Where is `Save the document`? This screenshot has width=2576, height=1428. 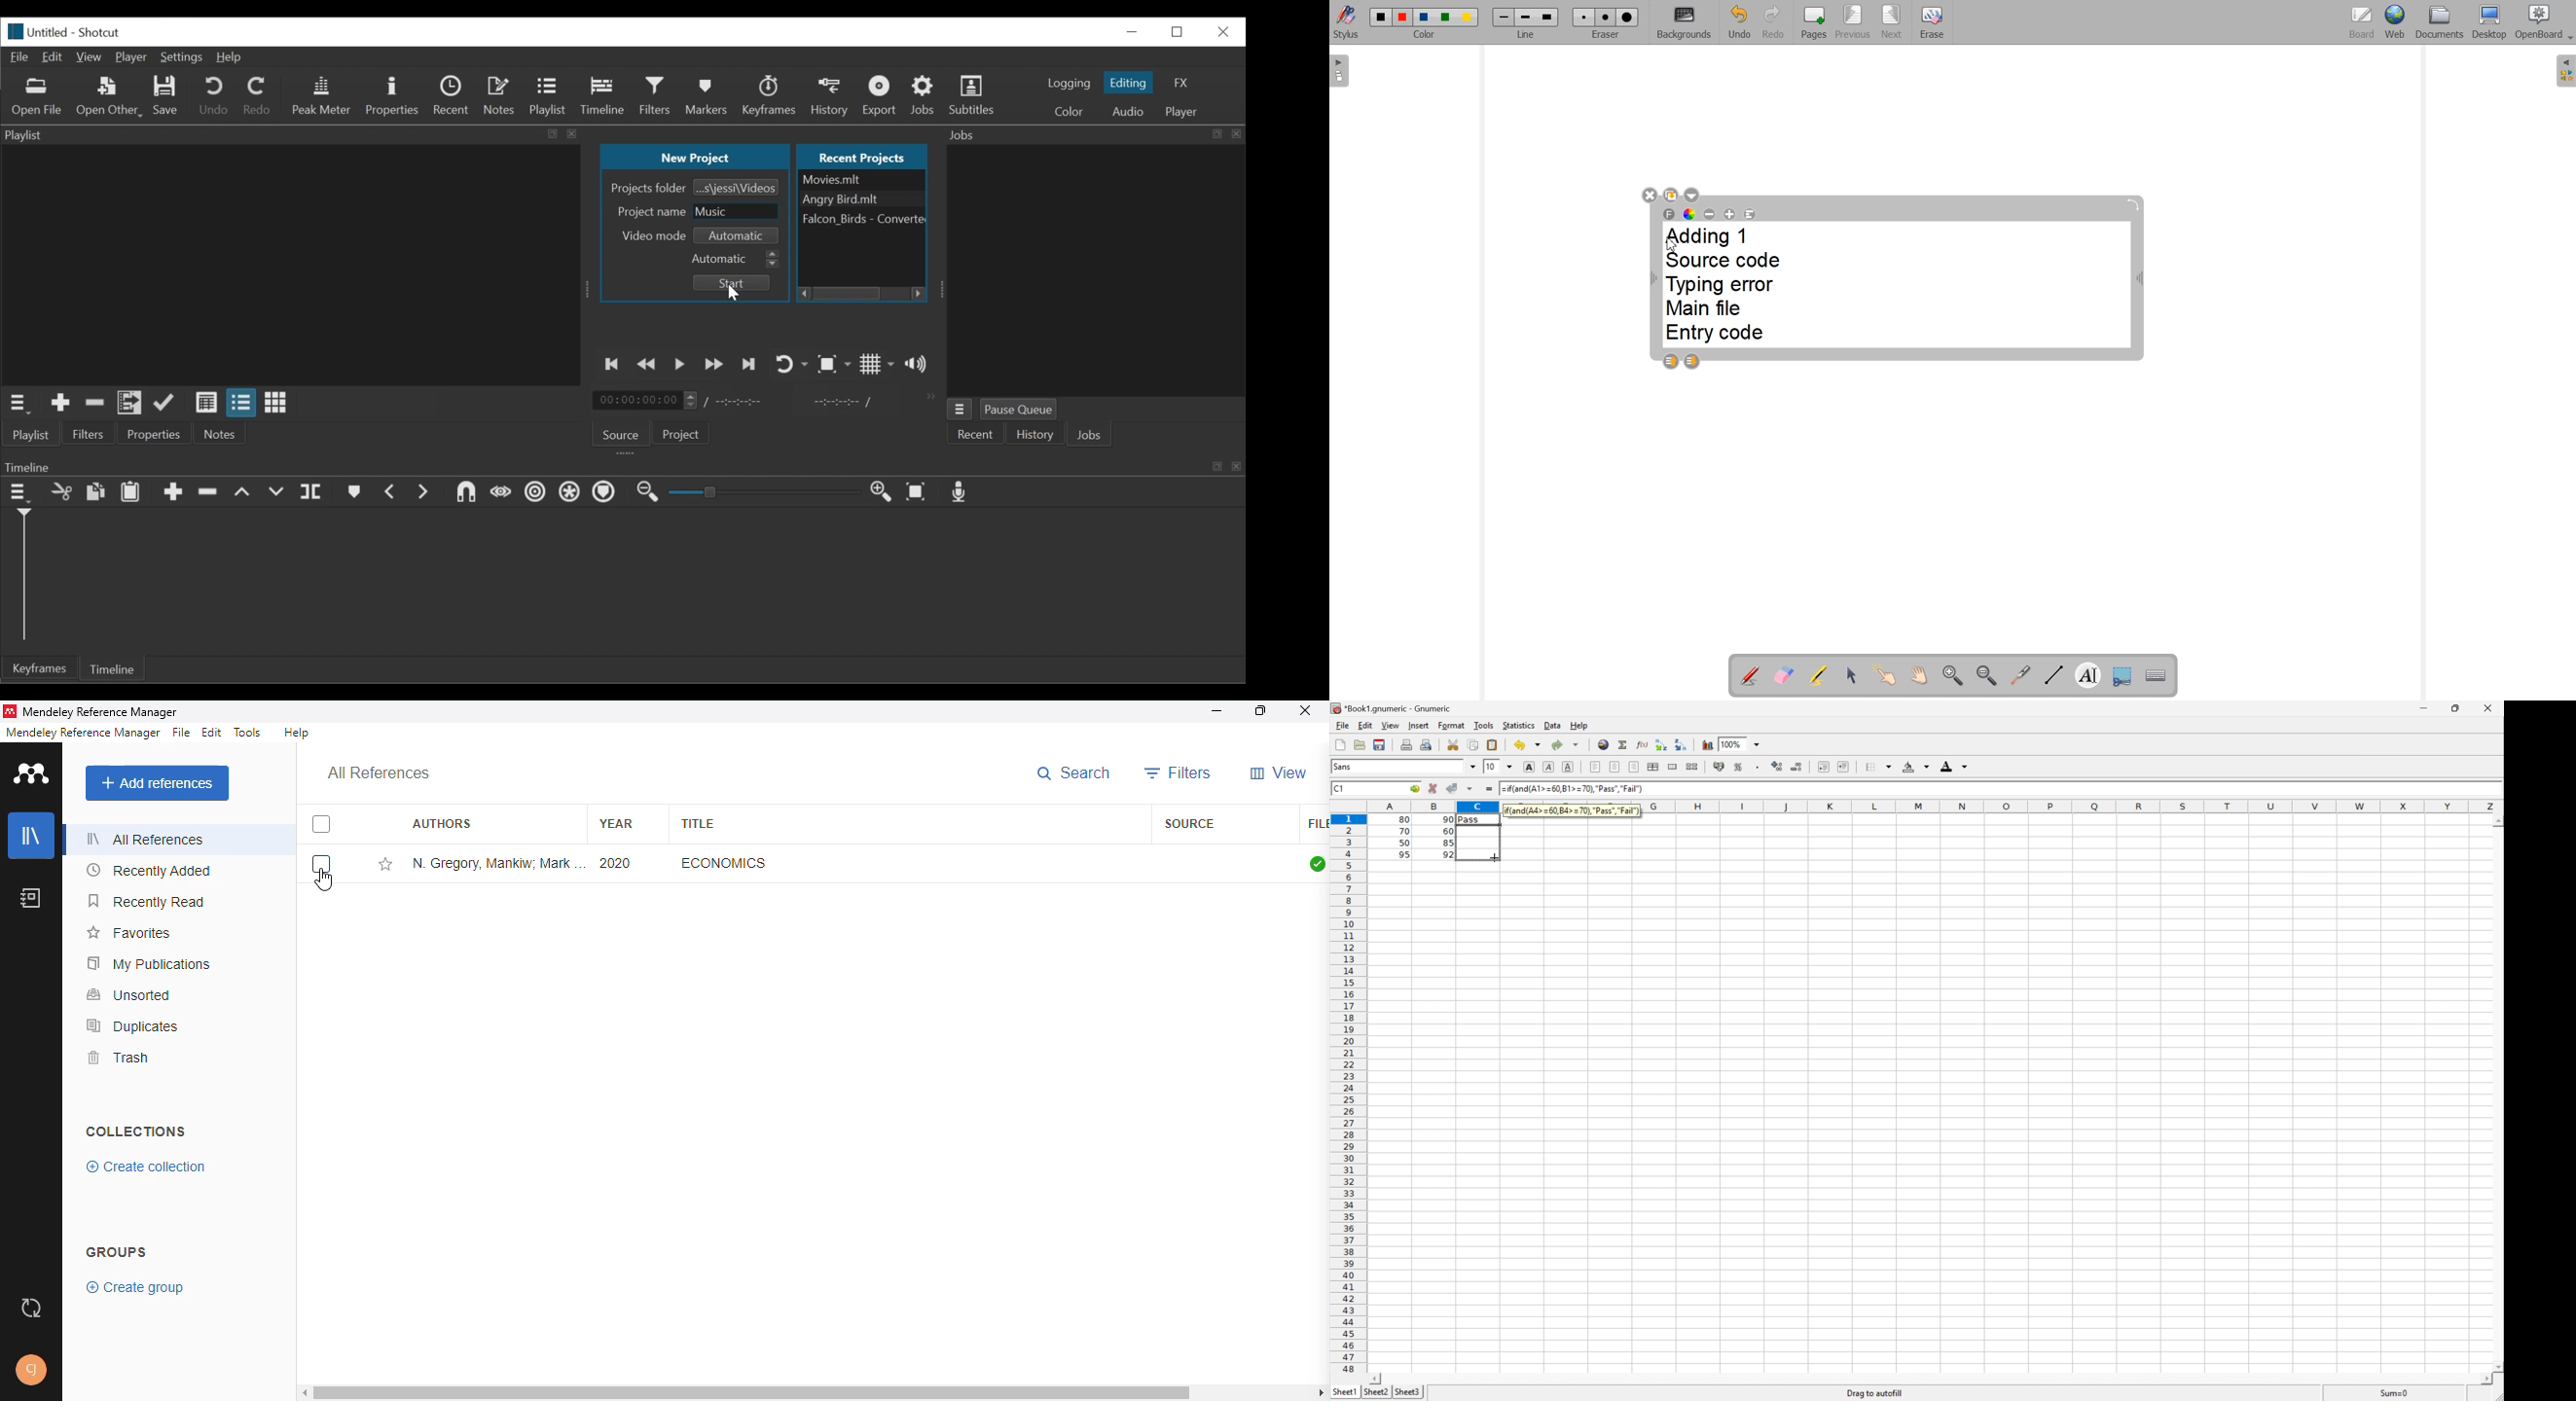
Save the document is located at coordinates (1360, 745).